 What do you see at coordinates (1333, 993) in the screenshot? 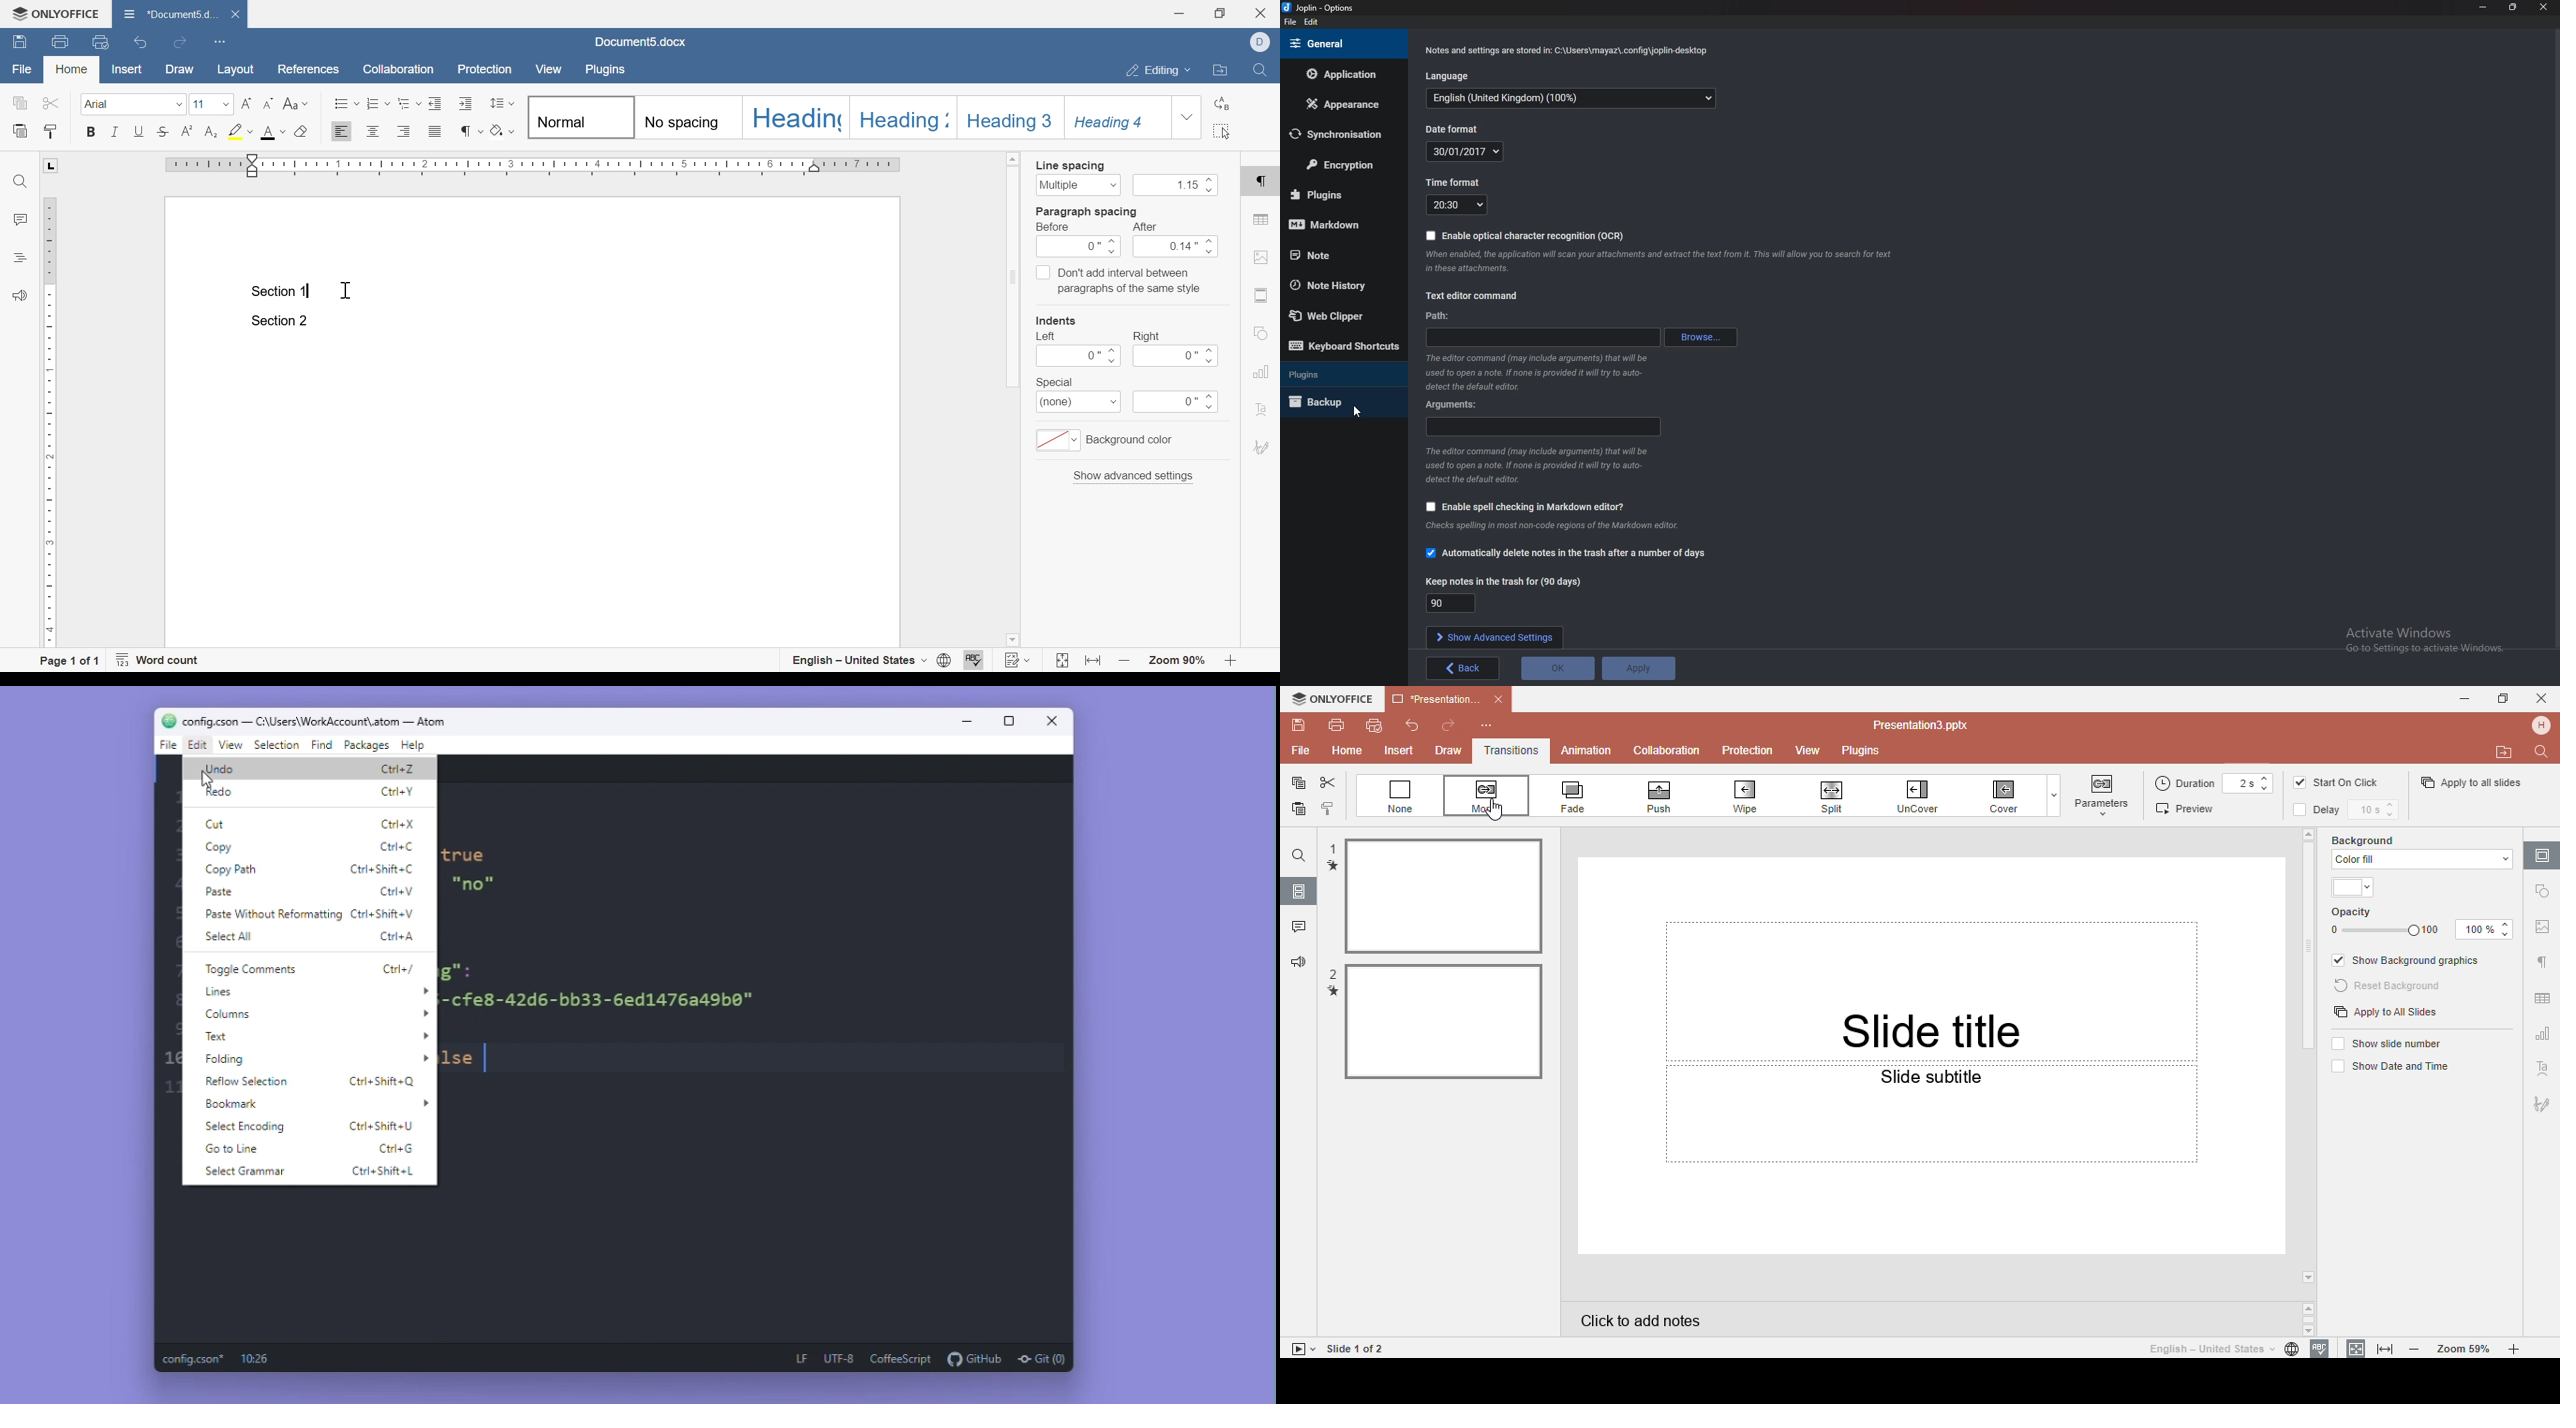
I see `transition mark` at bounding box center [1333, 993].